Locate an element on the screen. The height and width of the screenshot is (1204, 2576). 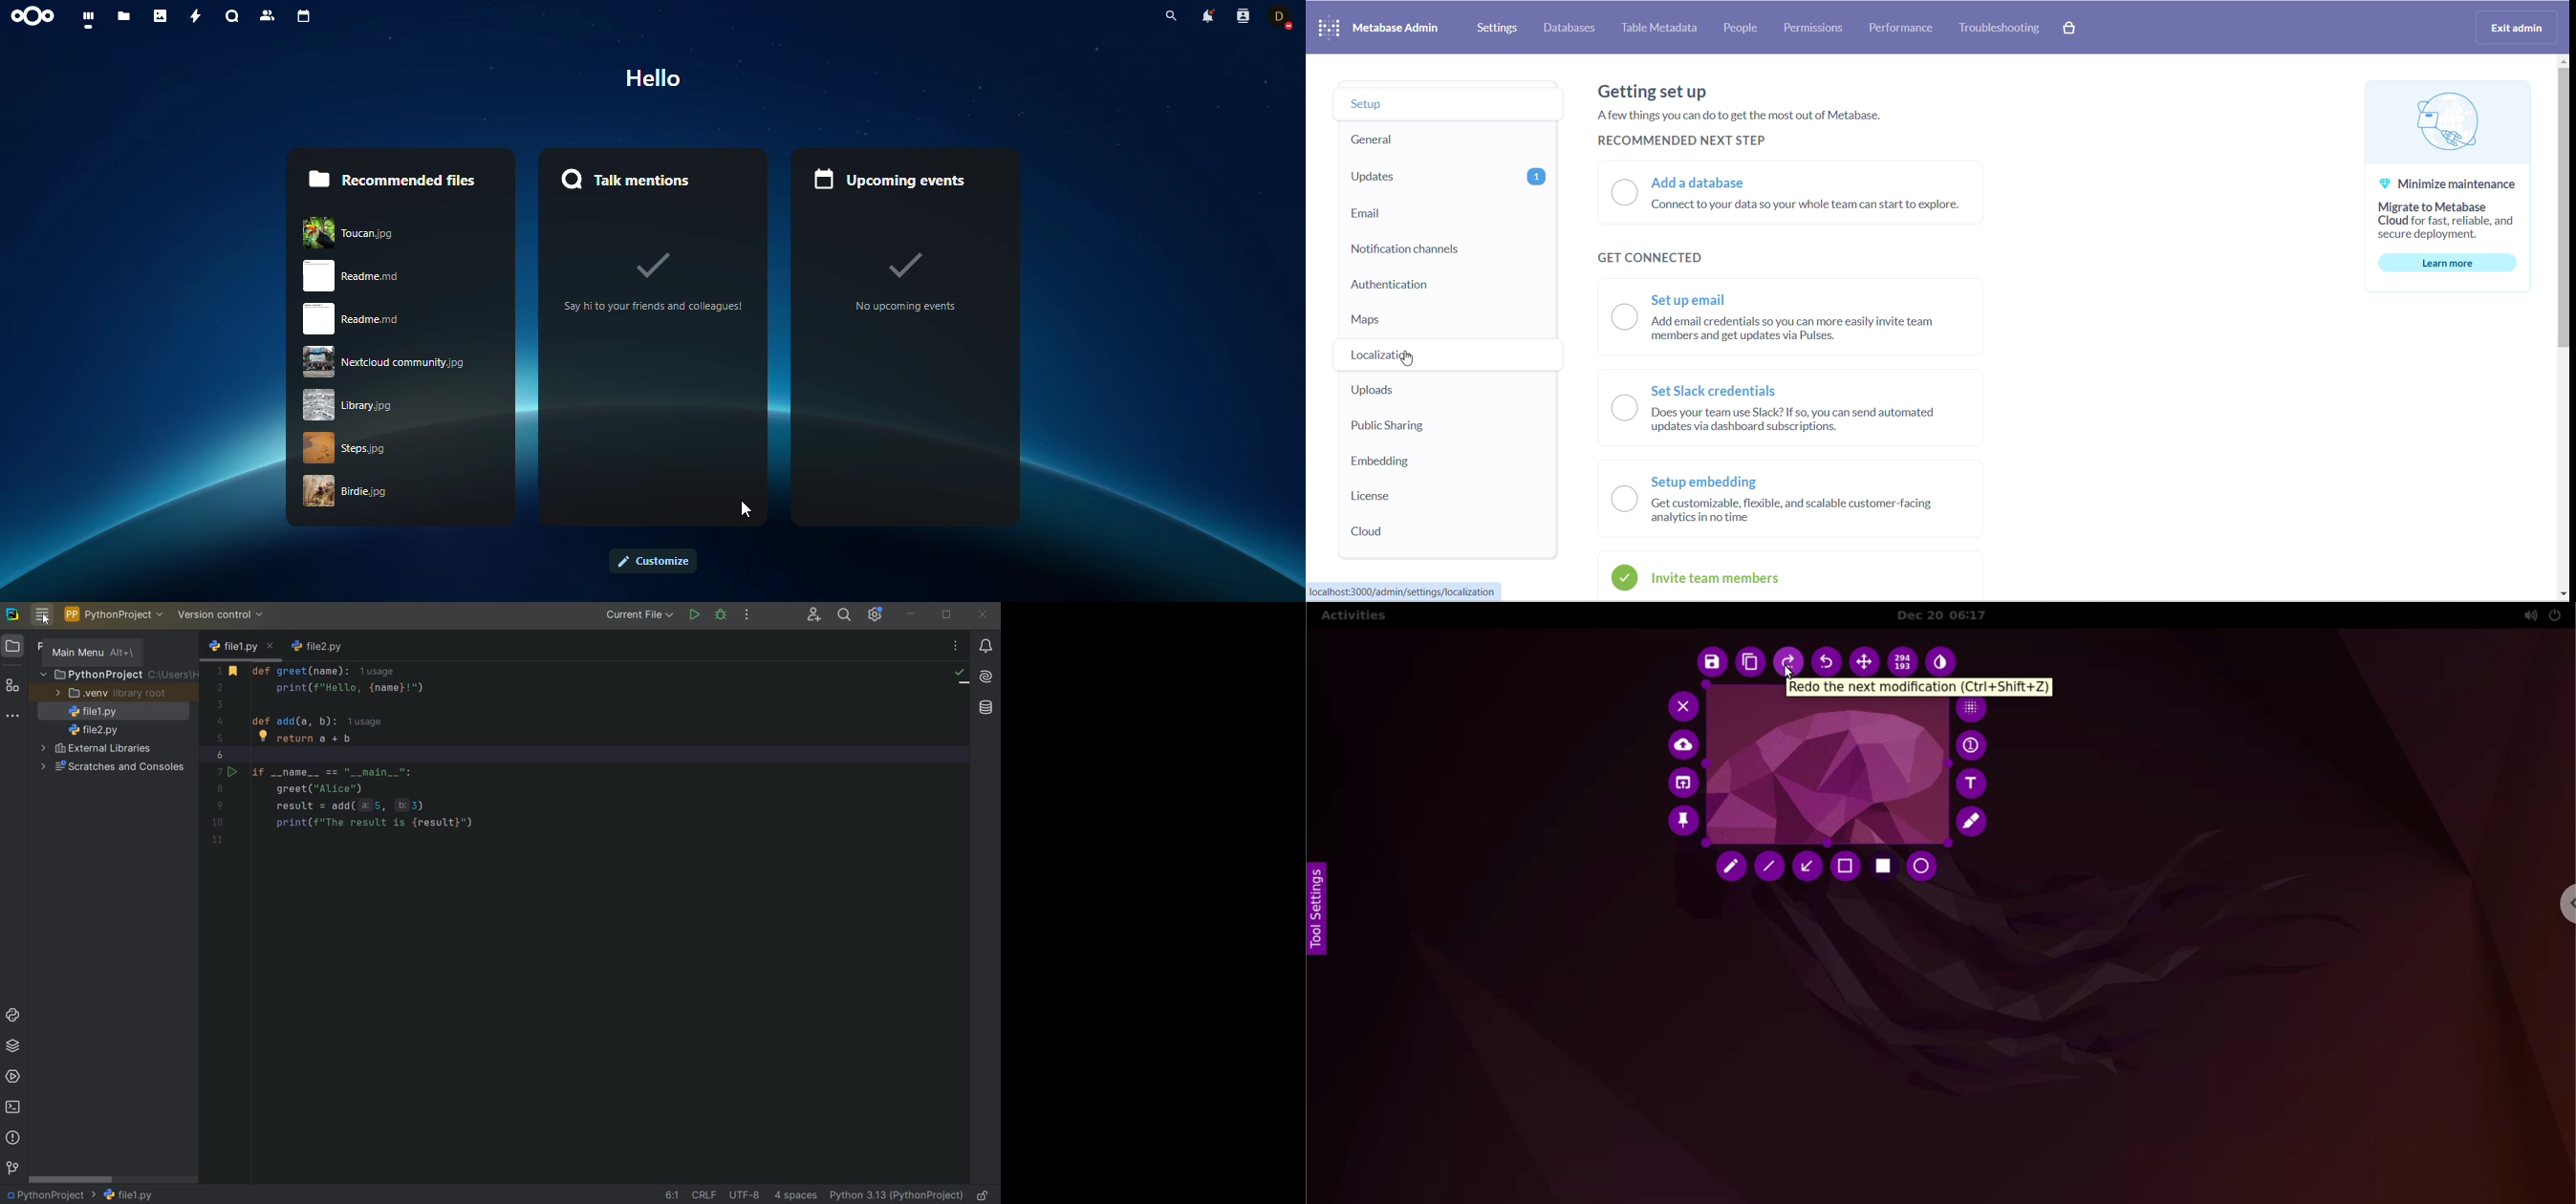
marker is located at coordinates (1974, 822).